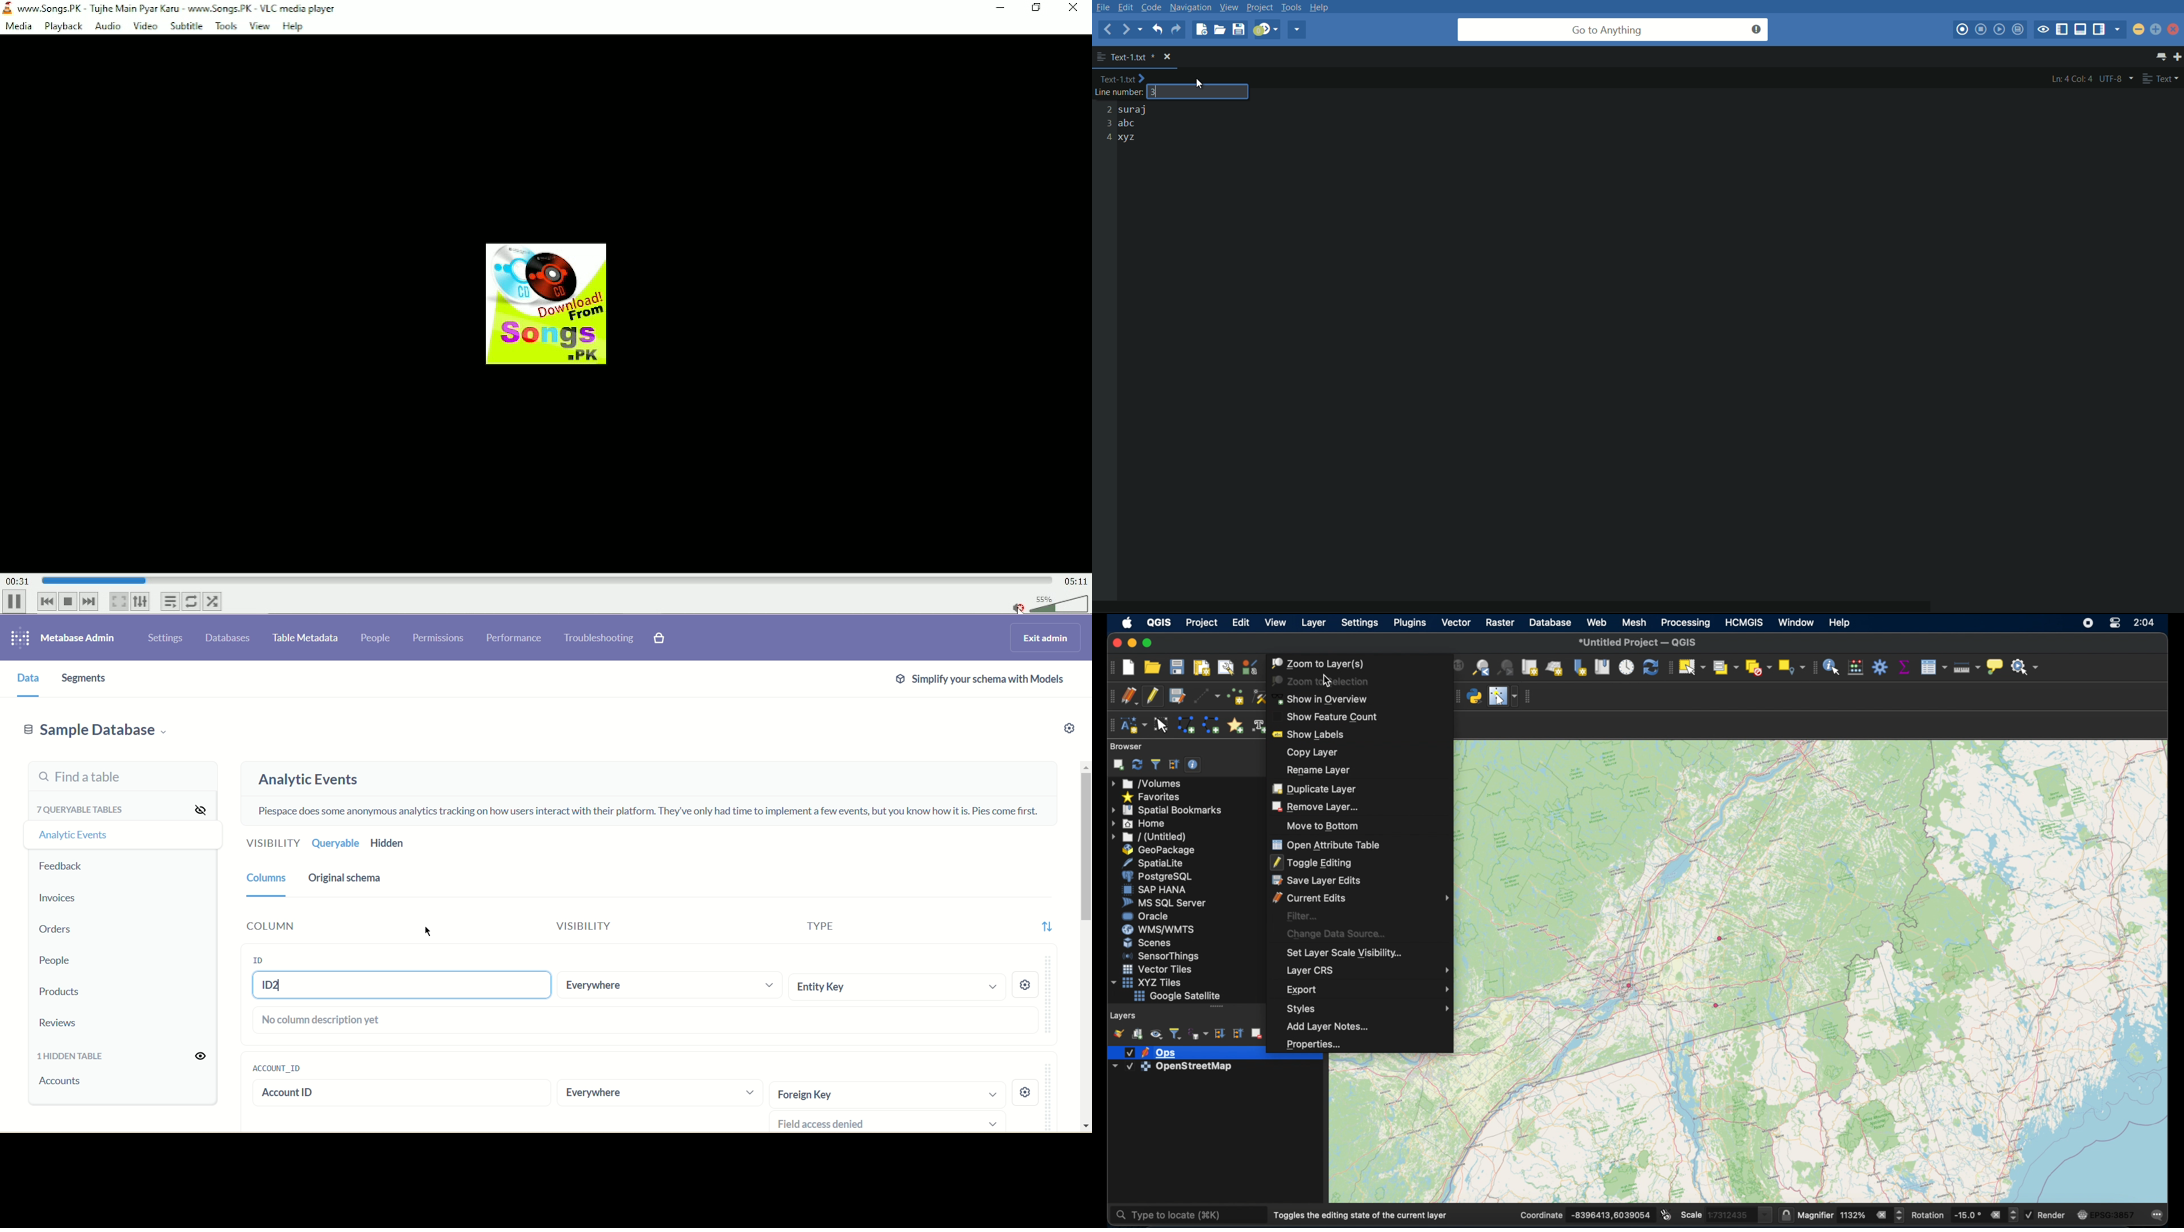 The image size is (2184, 1232). I want to click on open layer styling panel, so click(1118, 1033).